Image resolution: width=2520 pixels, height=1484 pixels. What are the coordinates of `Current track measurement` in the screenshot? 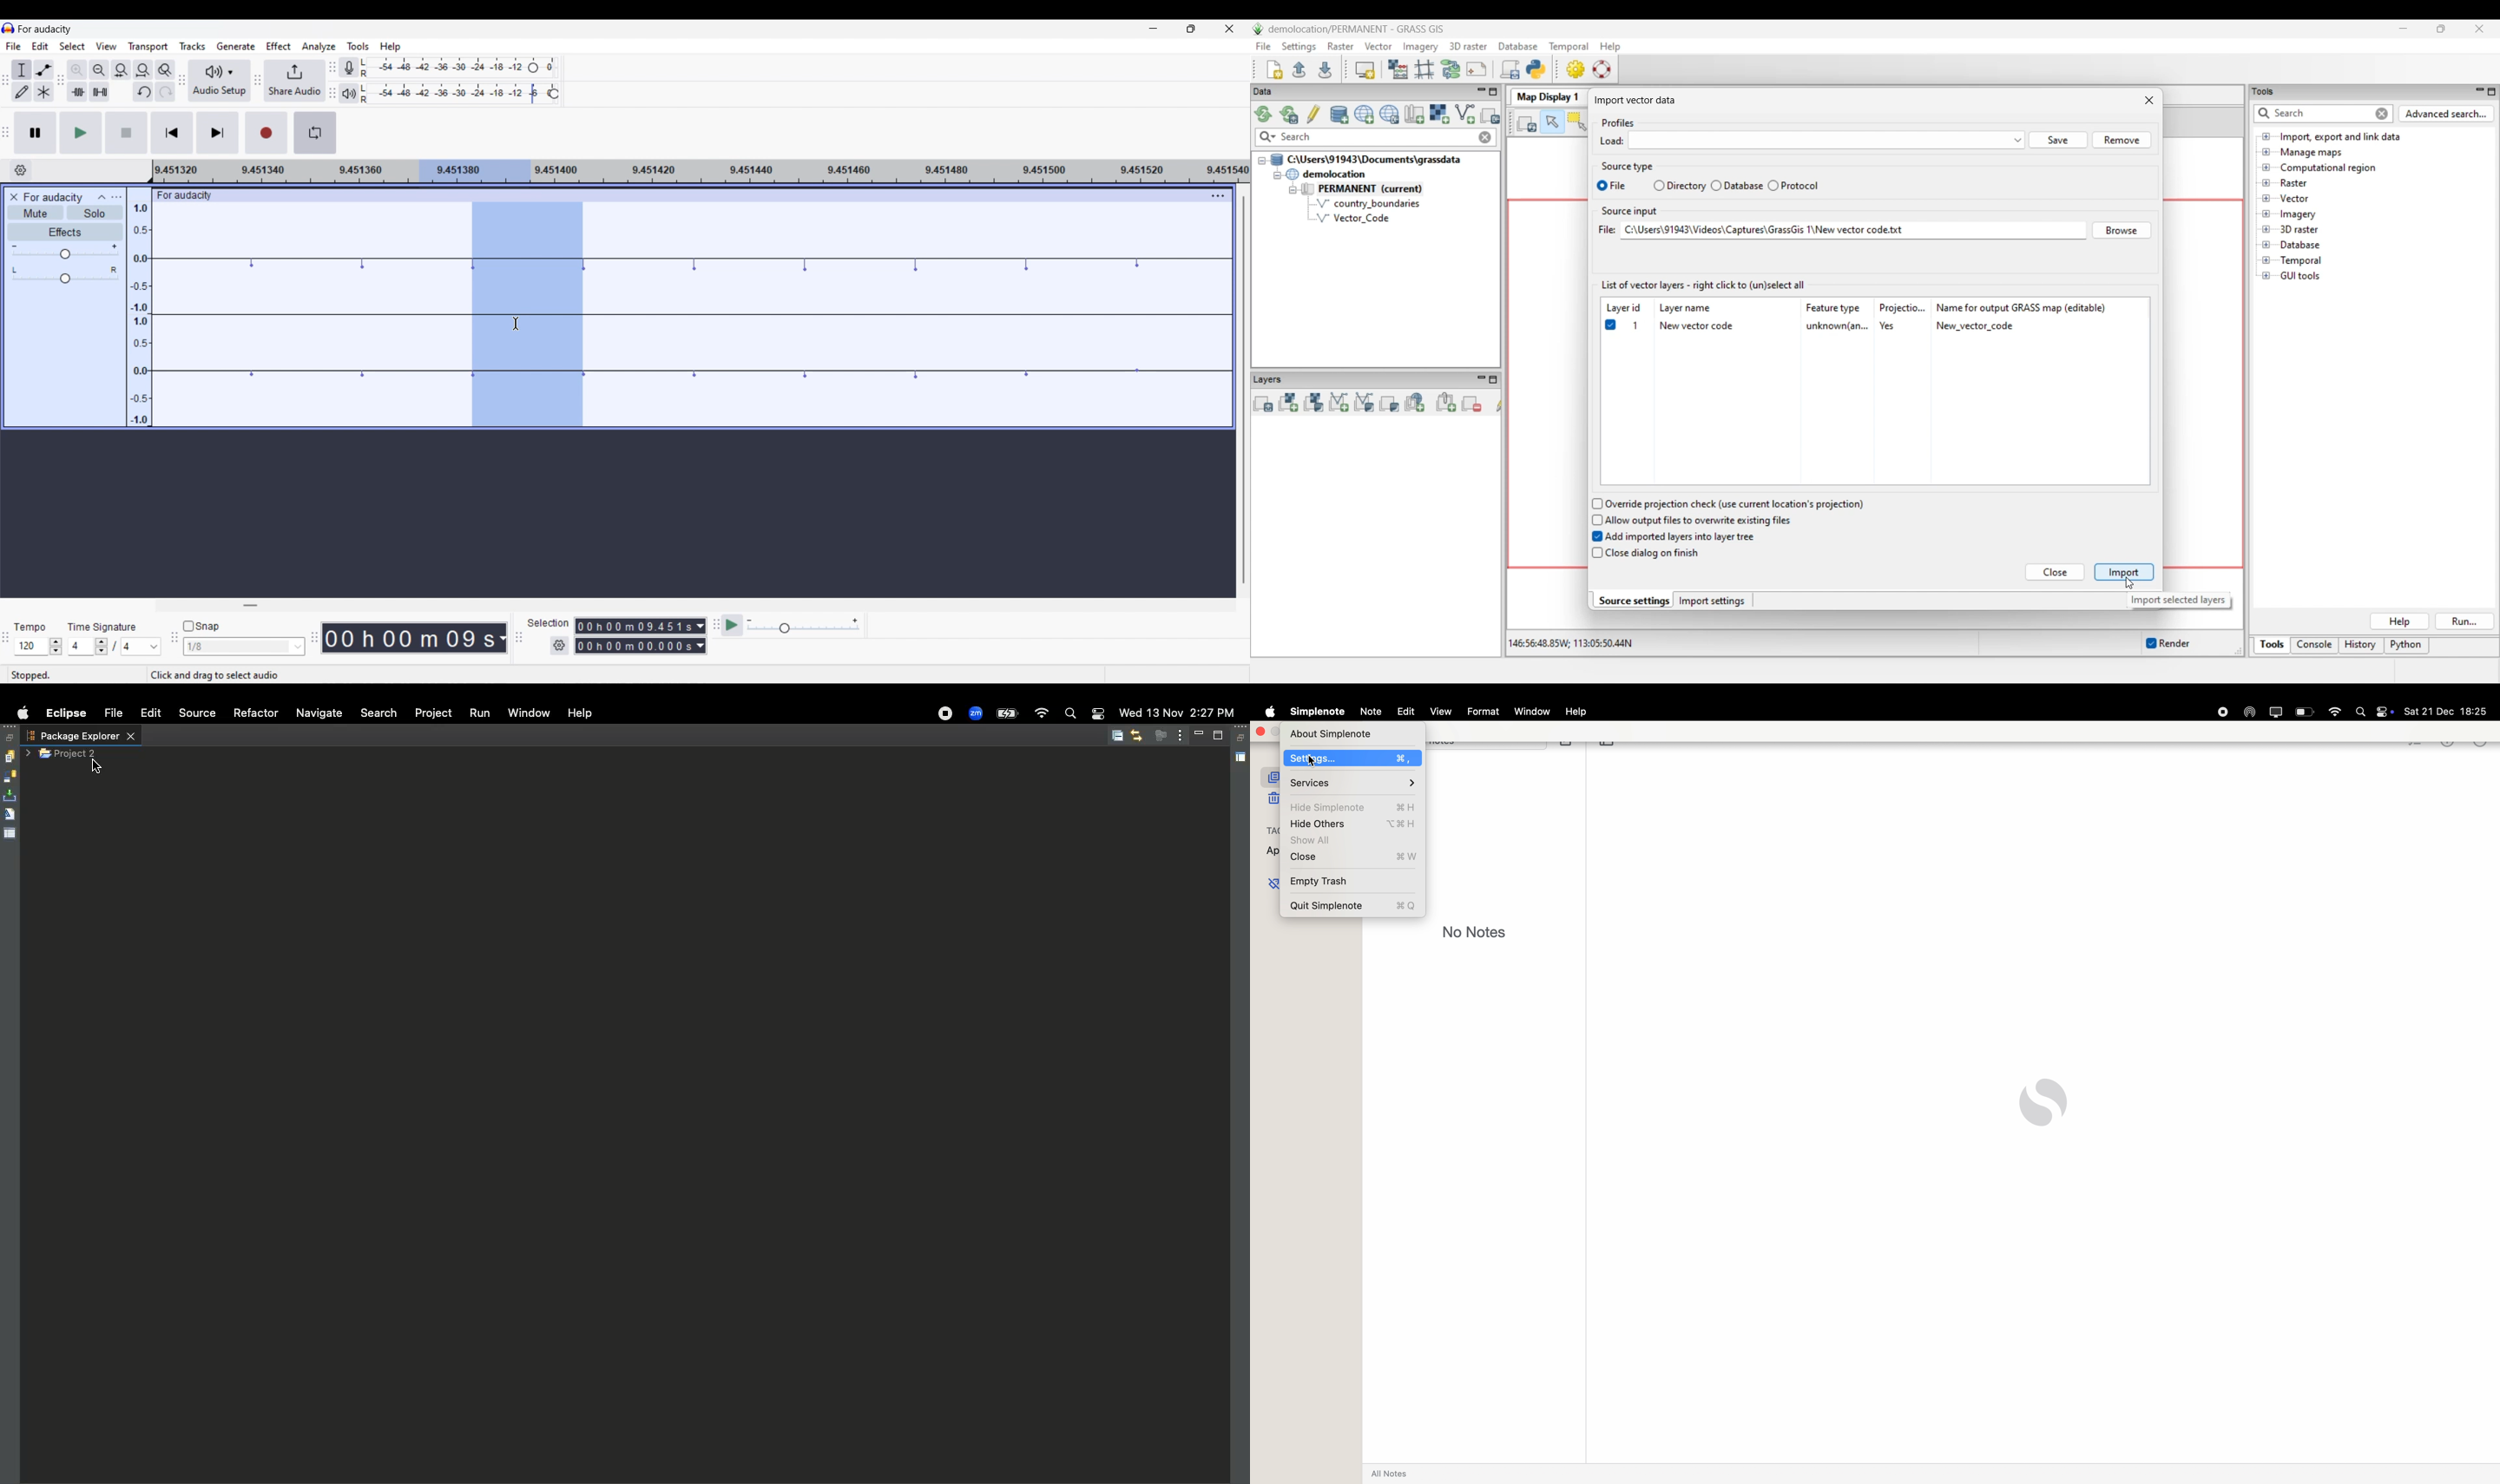 It's located at (502, 638).